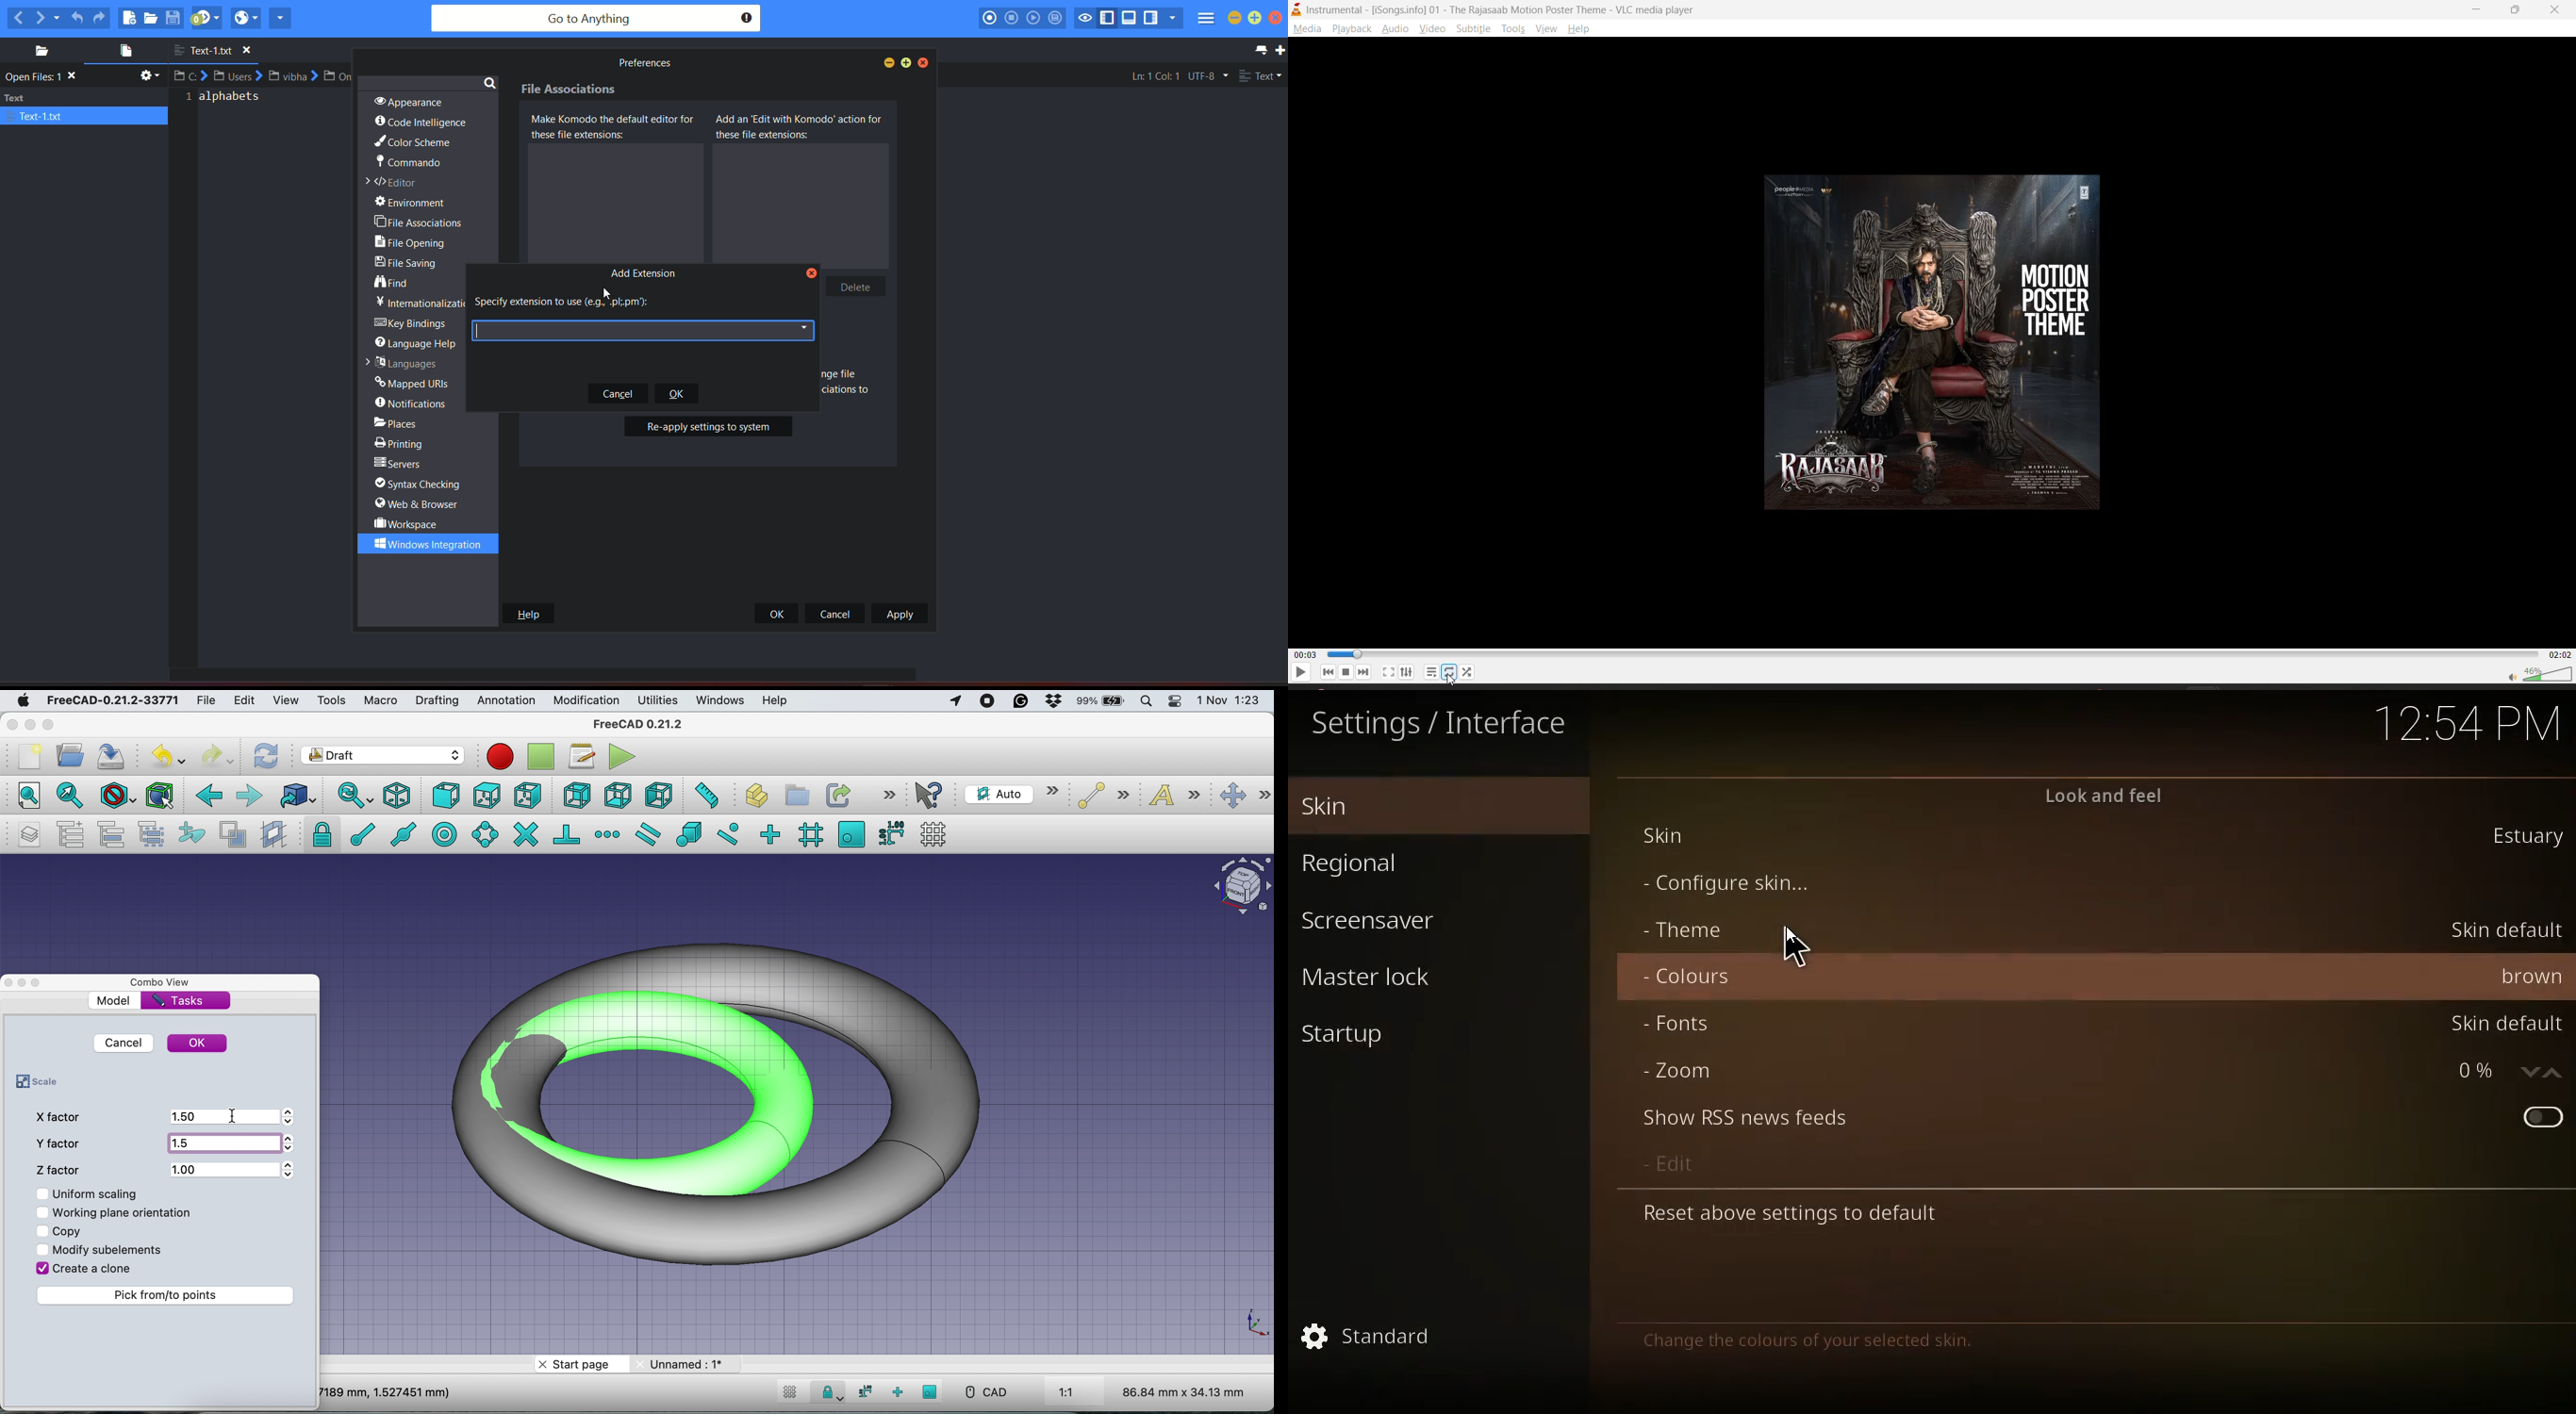 This screenshot has width=2576, height=1428. Describe the element at coordinates (567, 833) in the screenshot. I see `snap perpendicular` at that location.